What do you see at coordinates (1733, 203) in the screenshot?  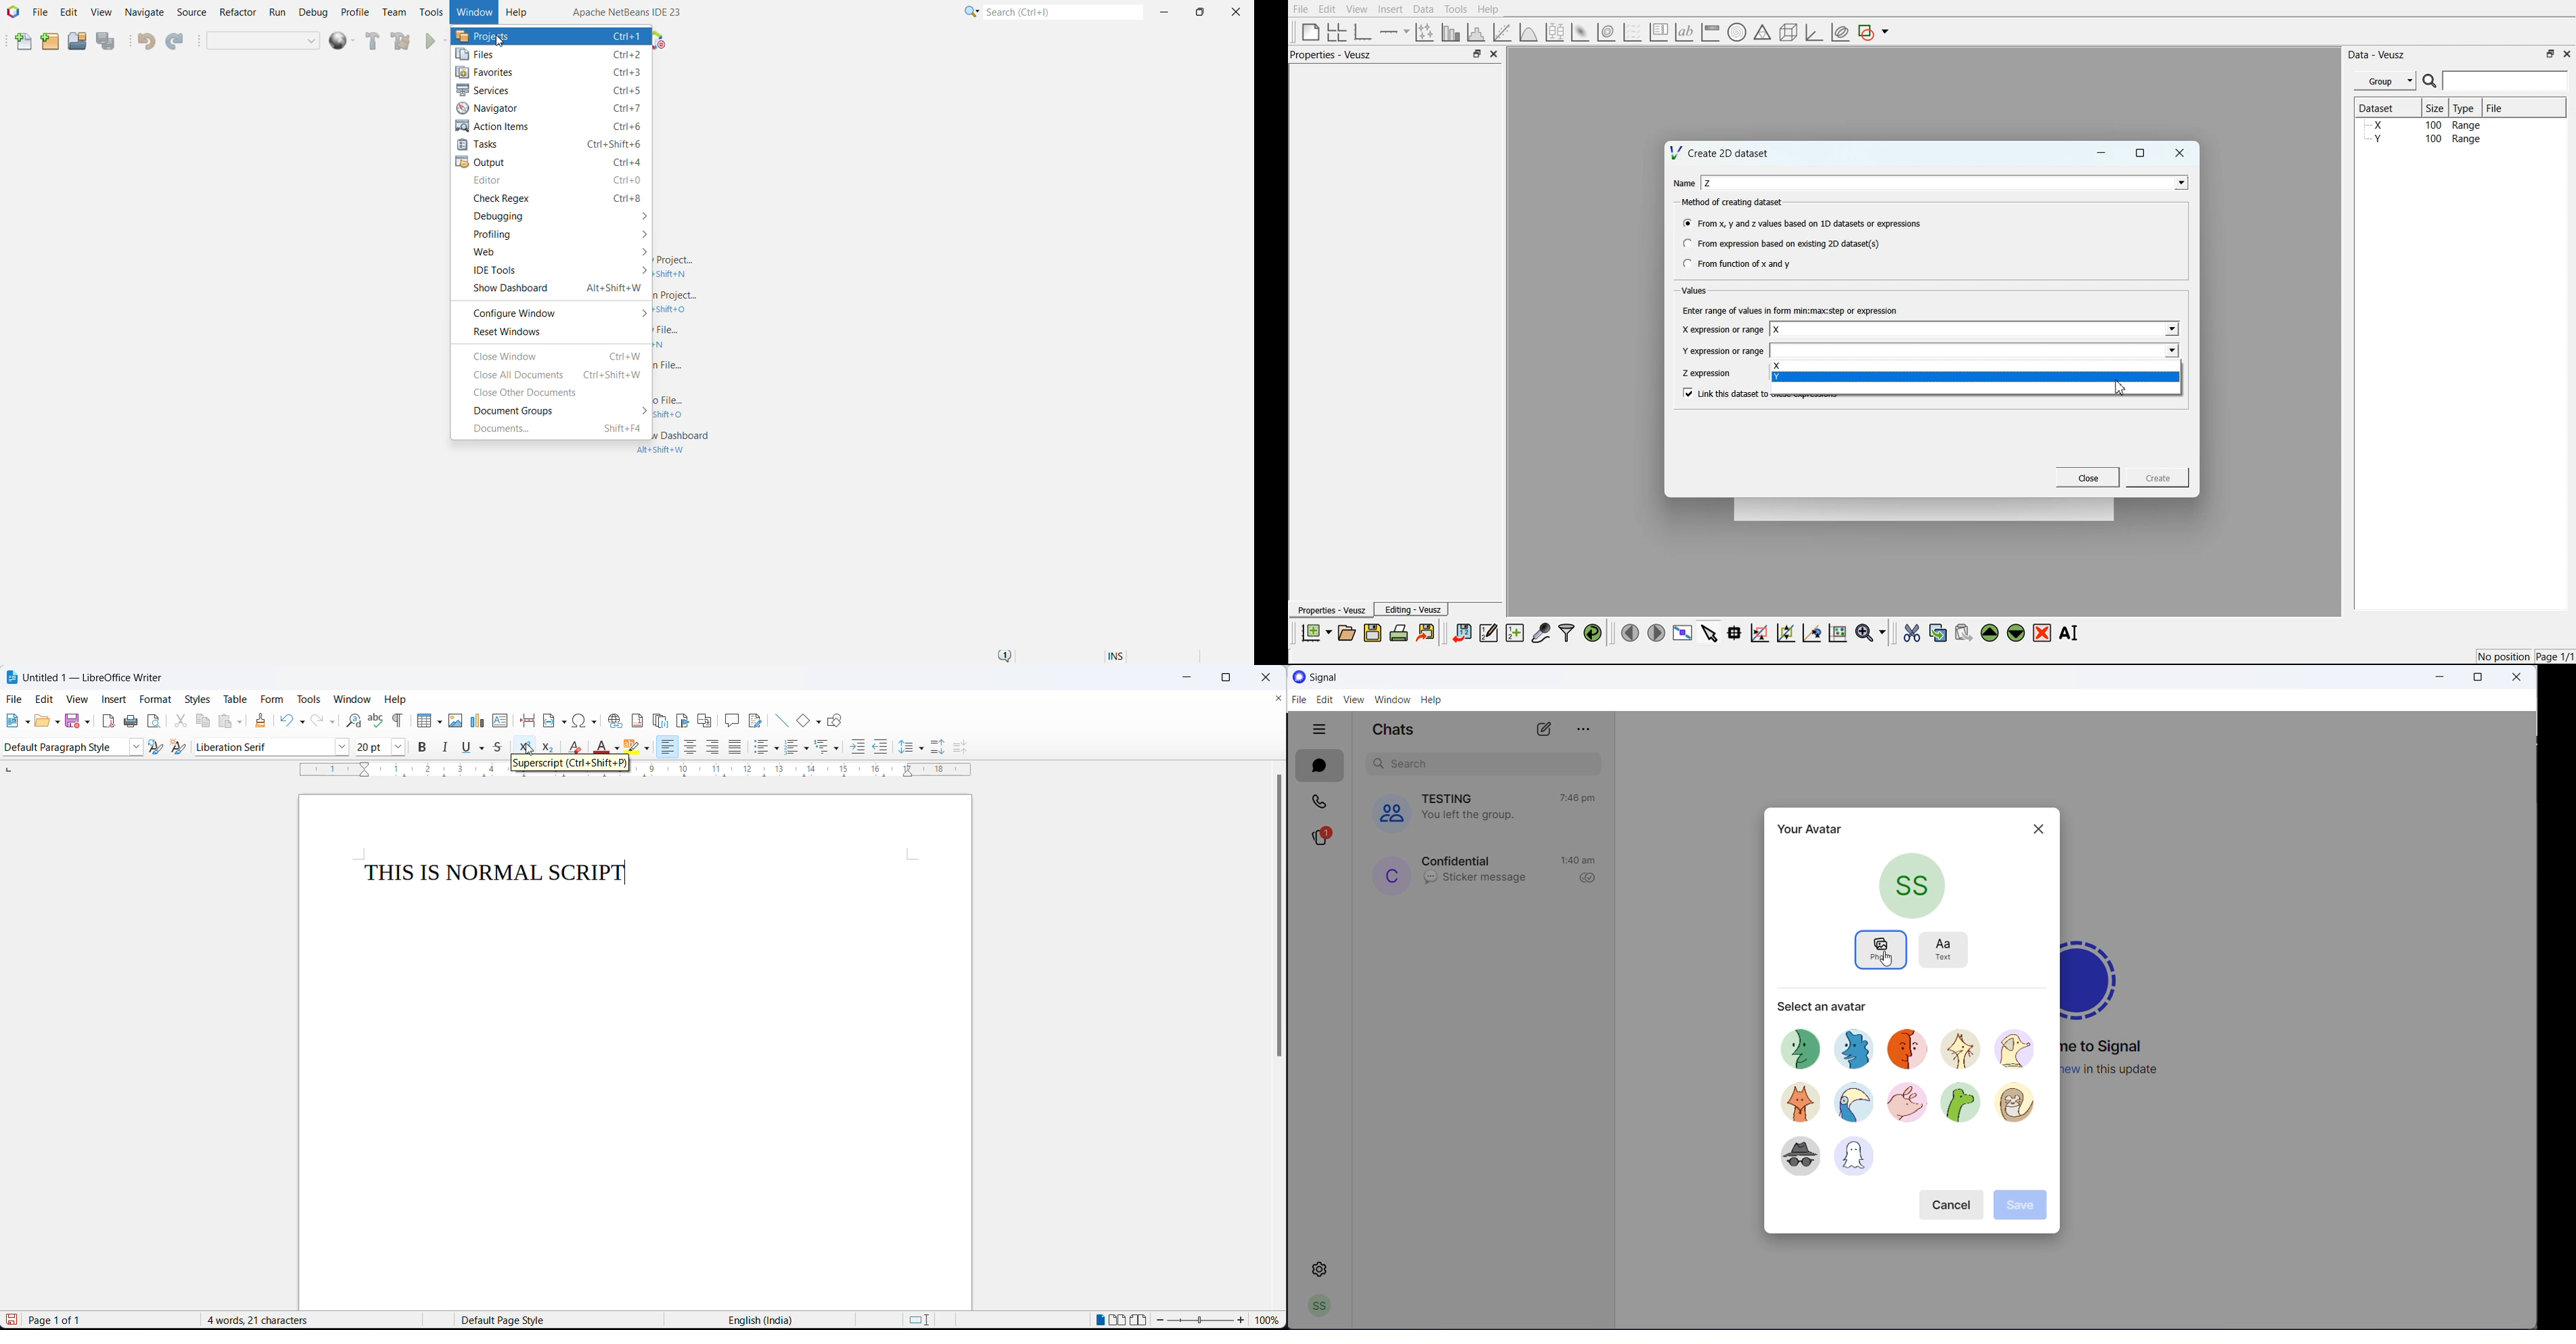 I see `Method of creating dataset` at bounding box center [1733, 203].